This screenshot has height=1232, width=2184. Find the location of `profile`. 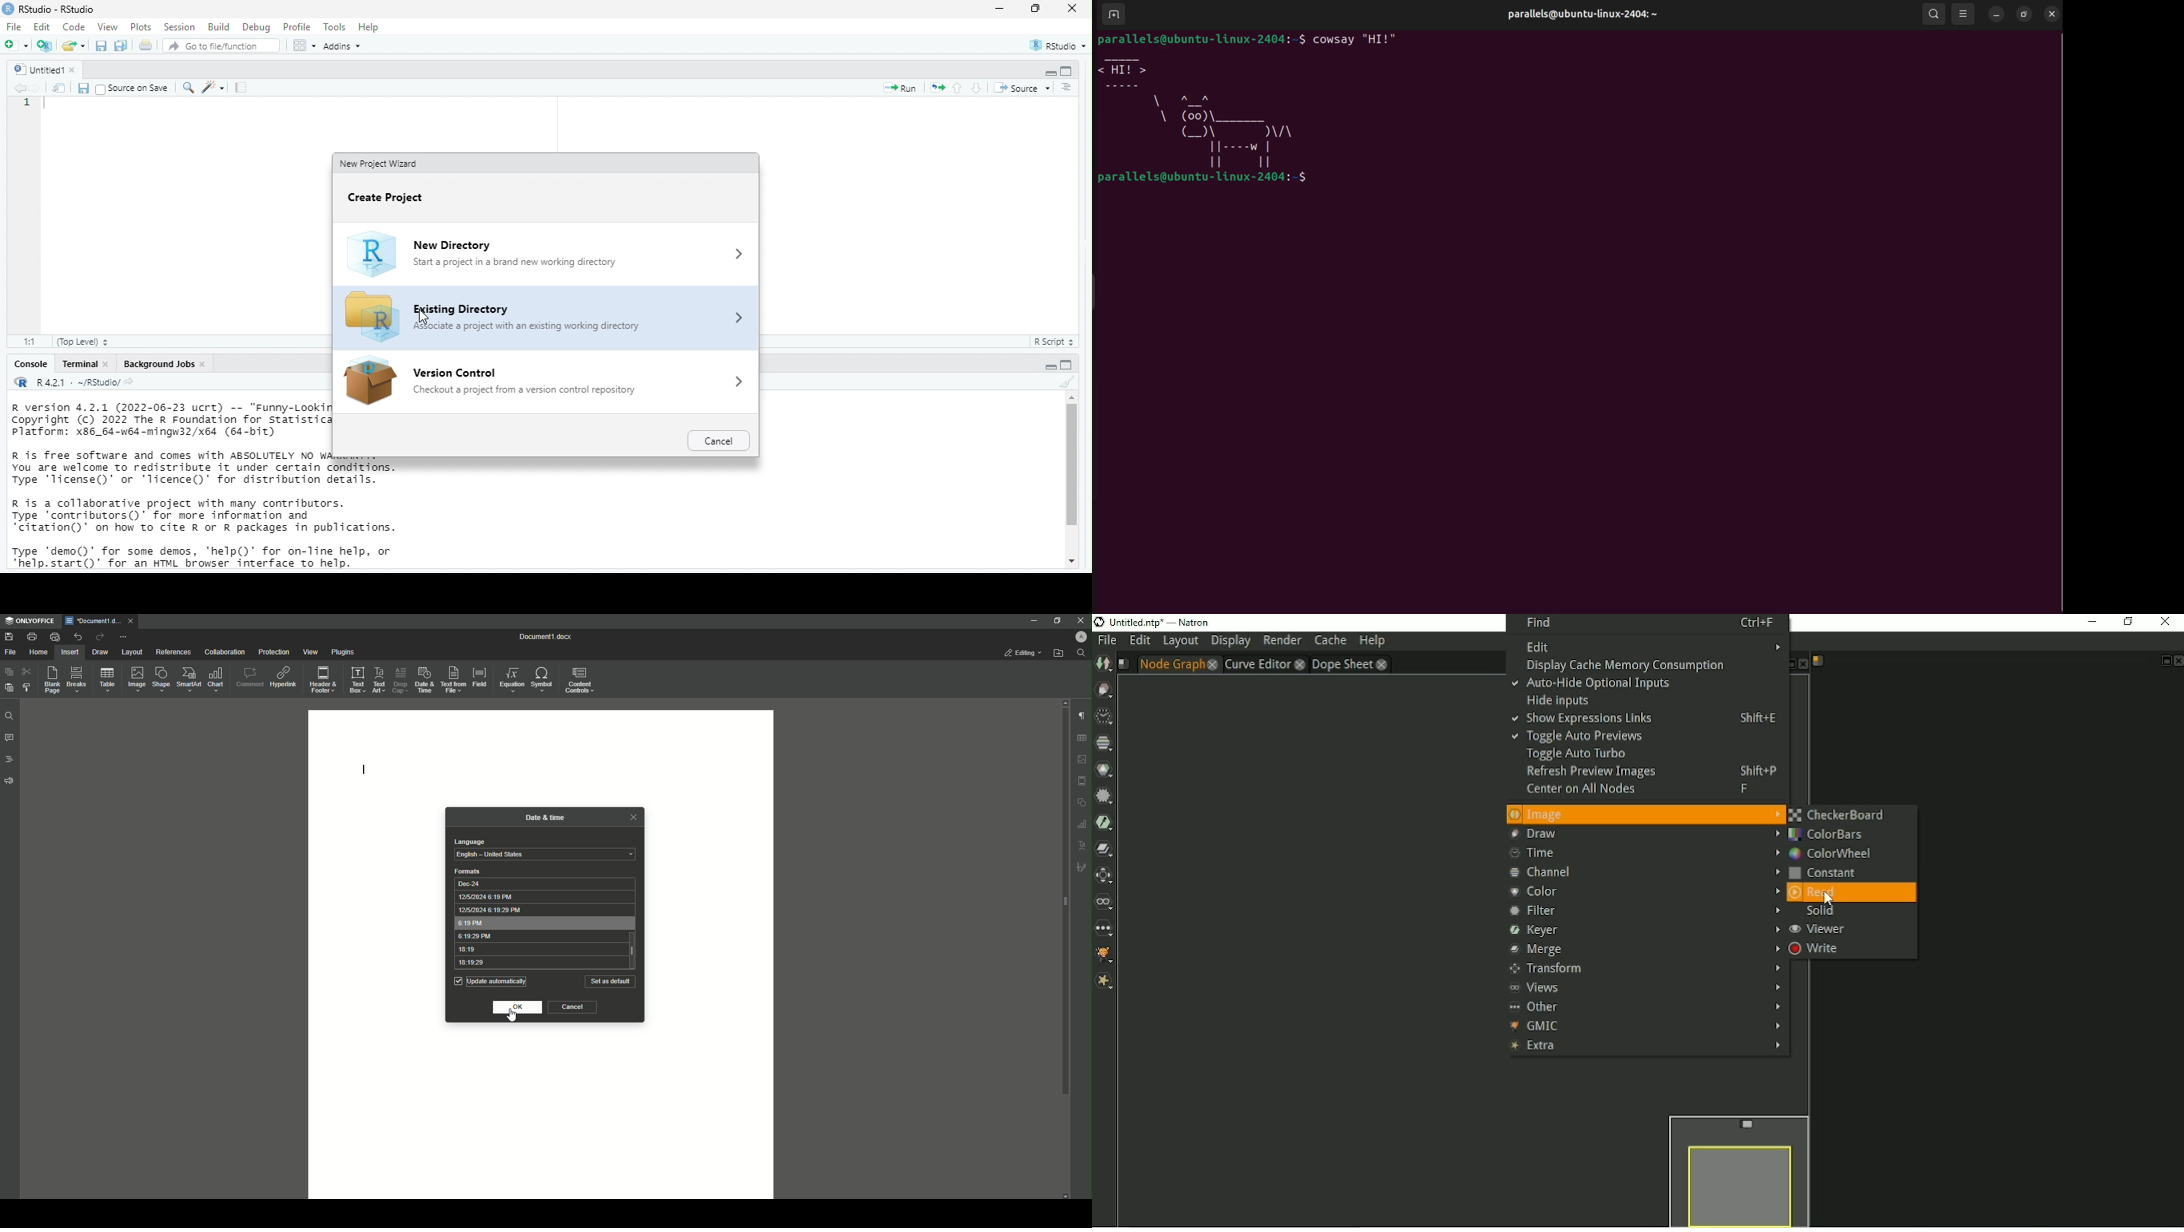

profile is located at coordinates (298, 27).